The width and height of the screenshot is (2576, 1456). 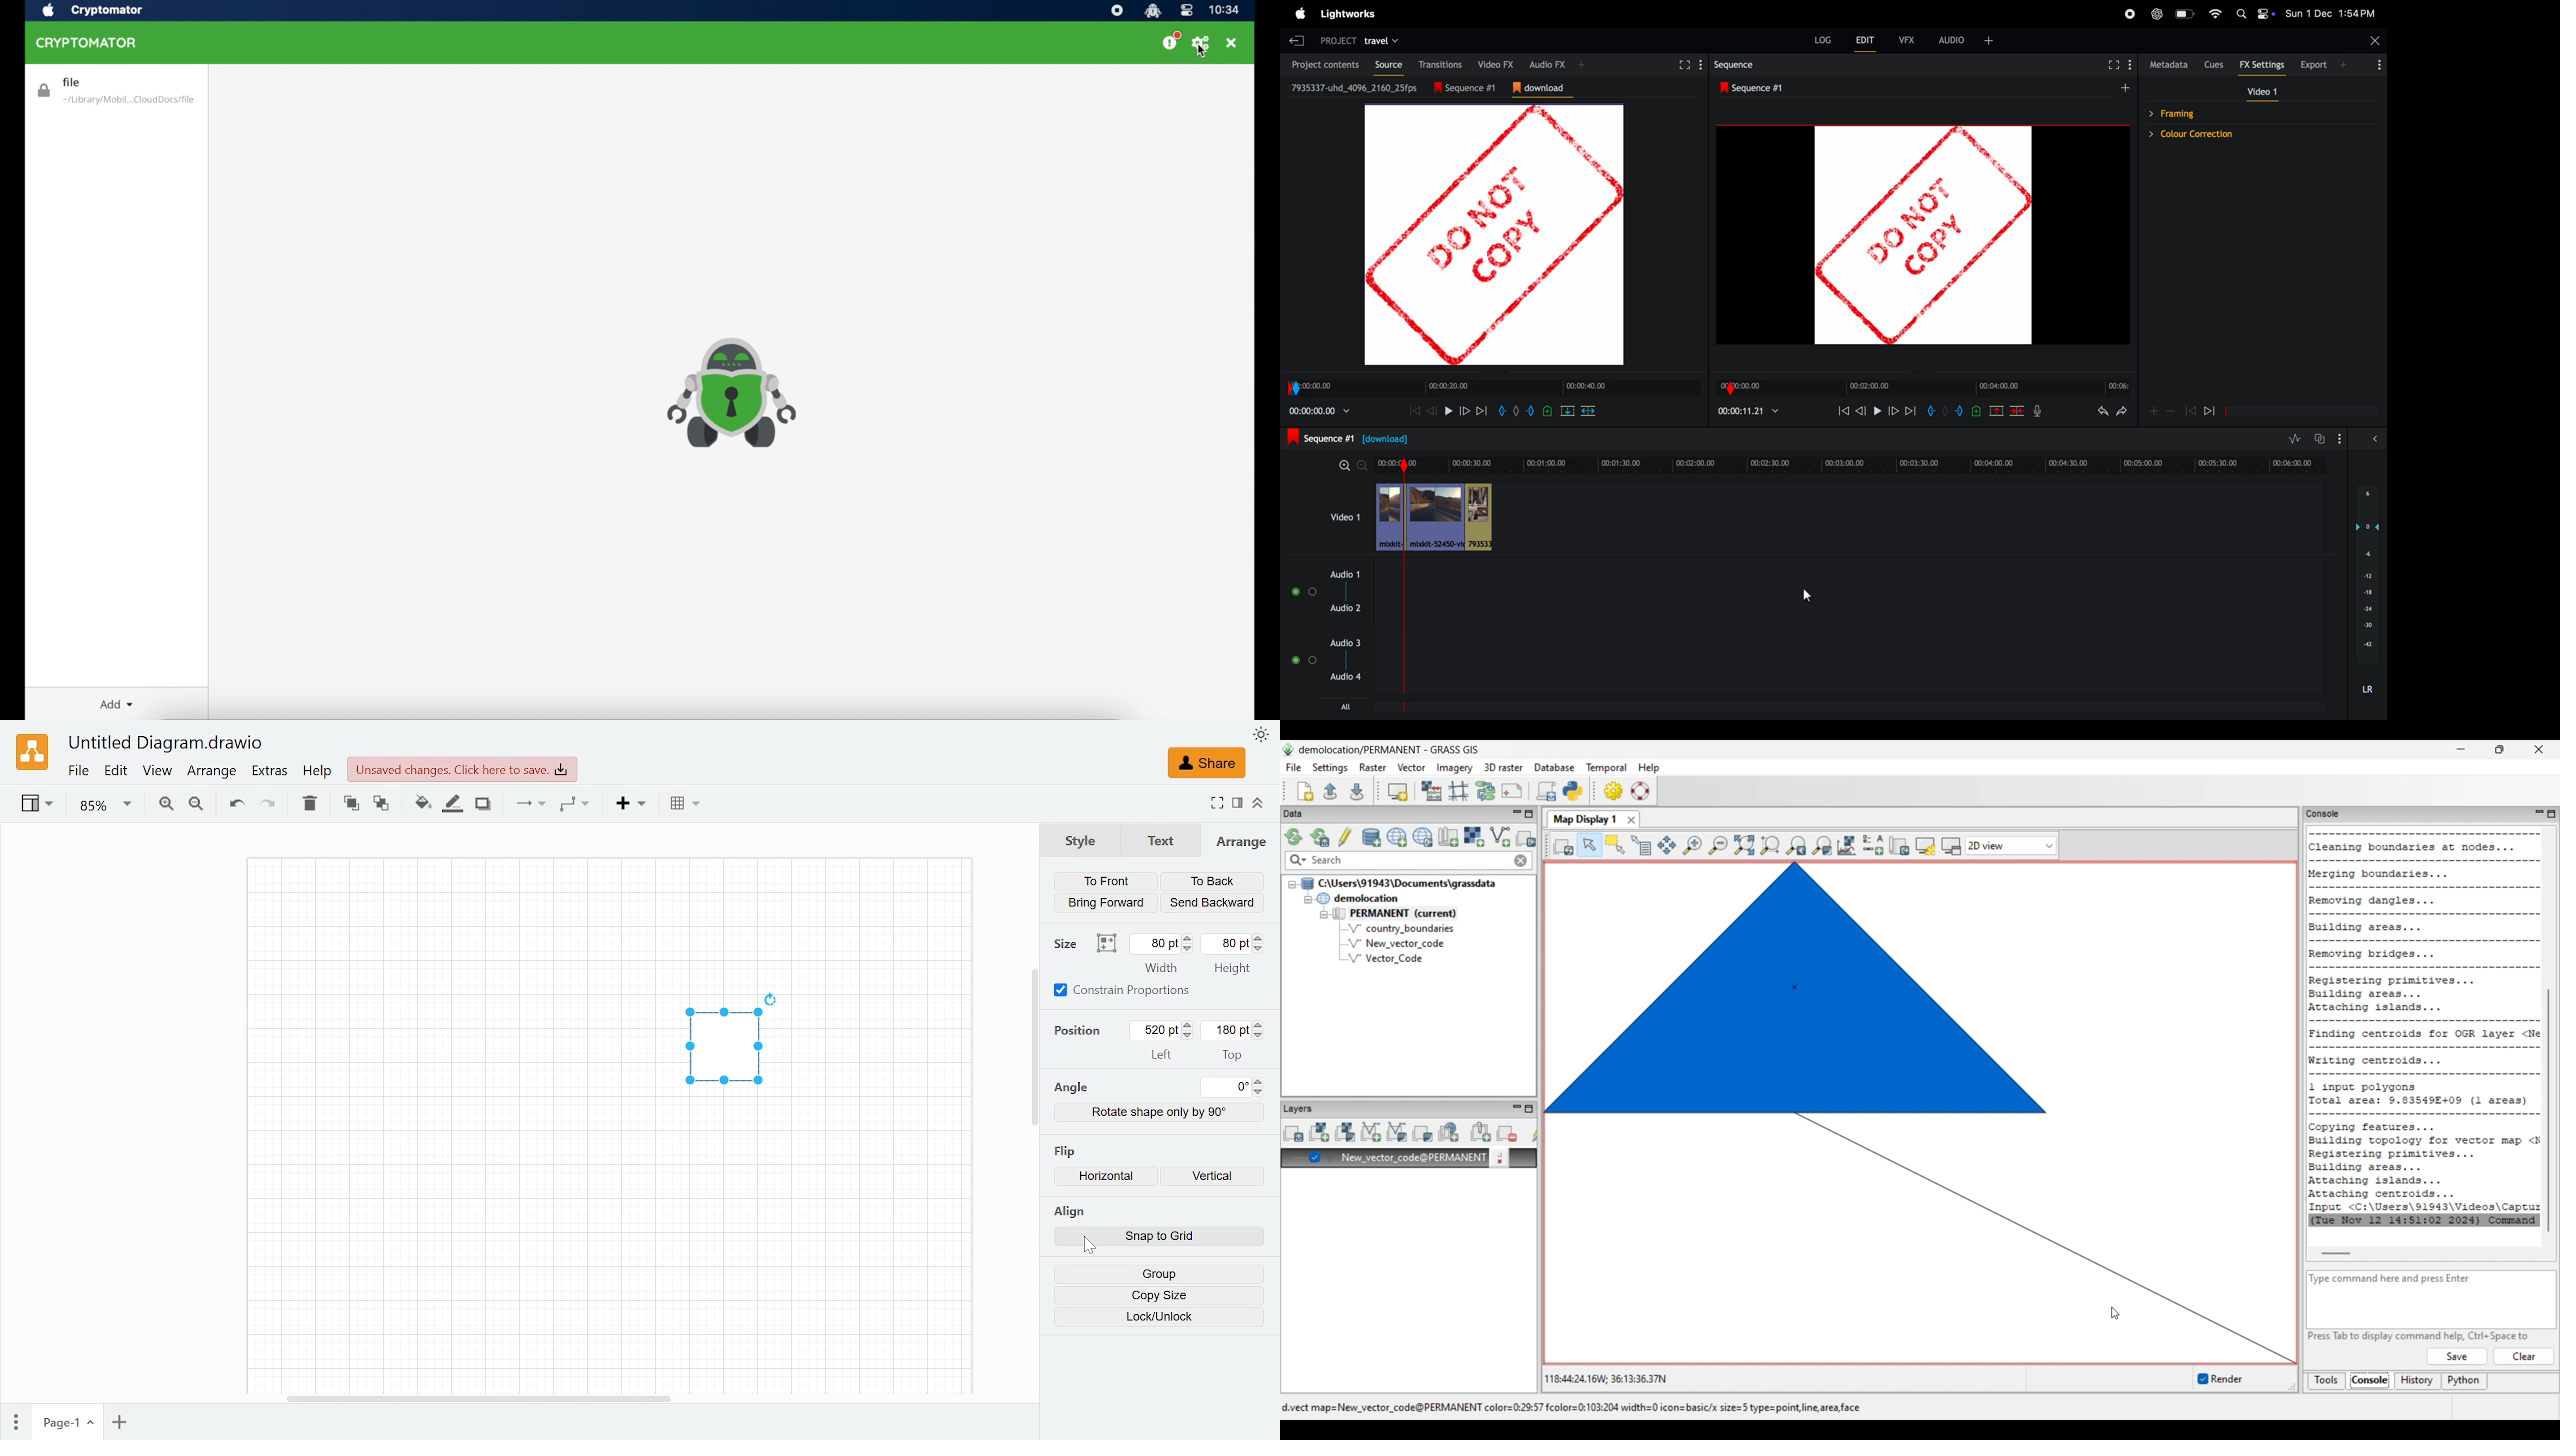 I want to click on audio pitch scale, so click(x=2367, y=574).